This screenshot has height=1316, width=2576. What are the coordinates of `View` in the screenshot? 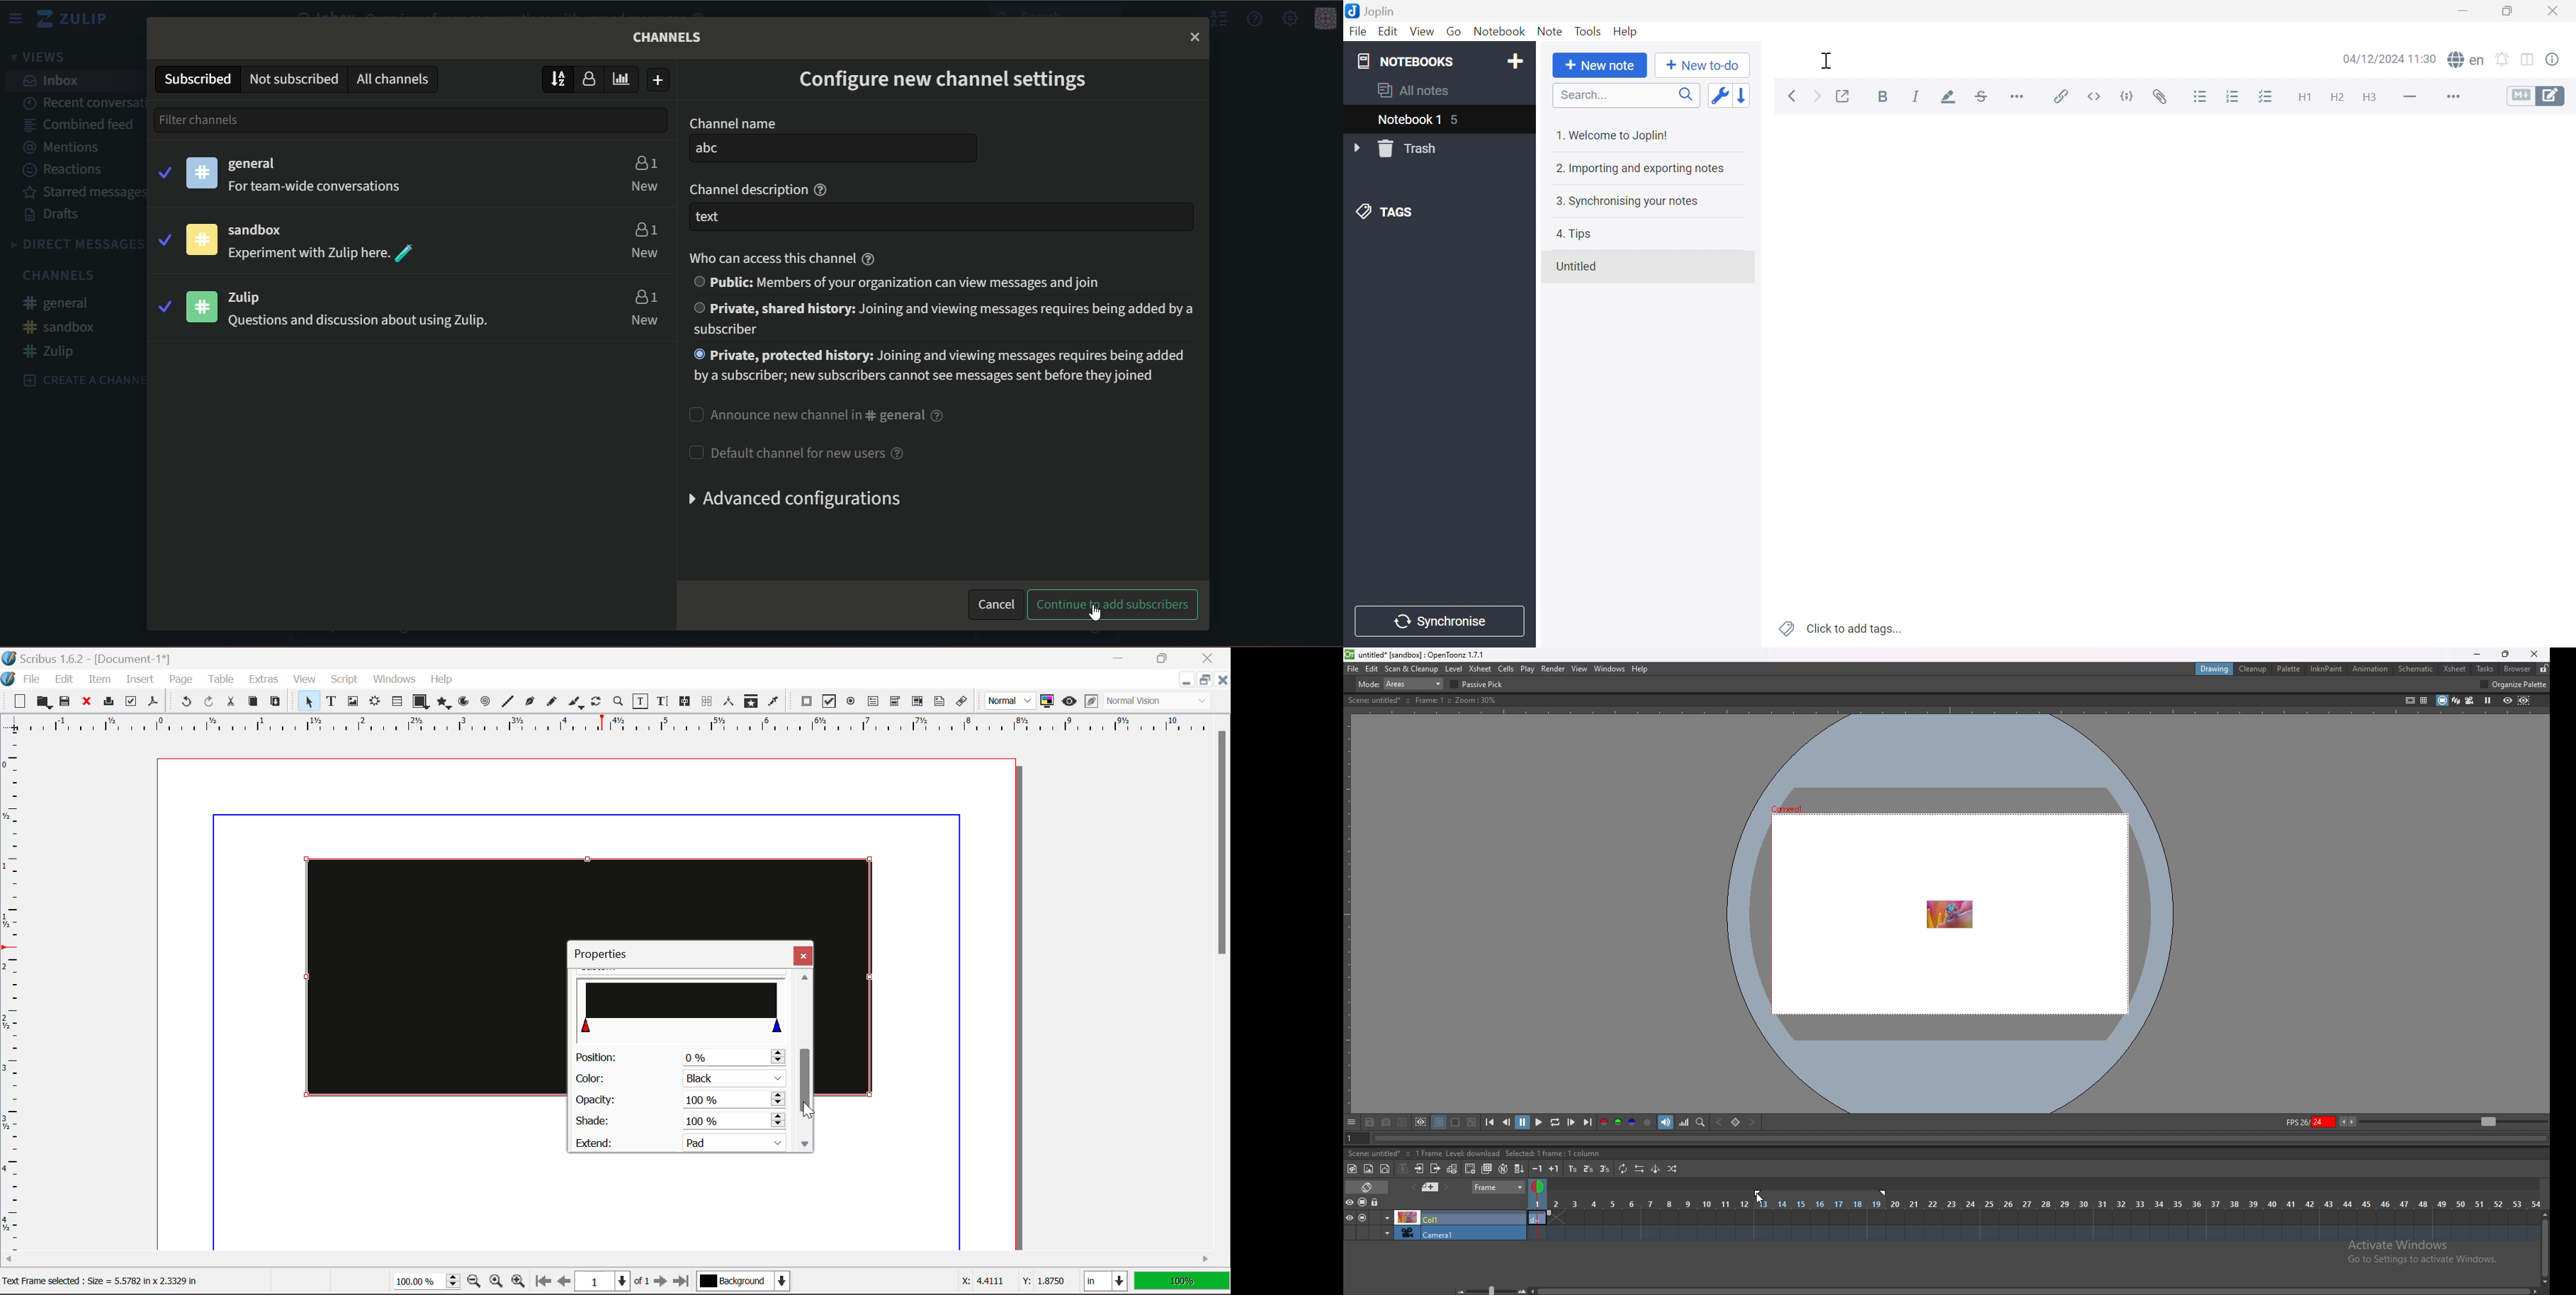 It's located at (1421, 32).